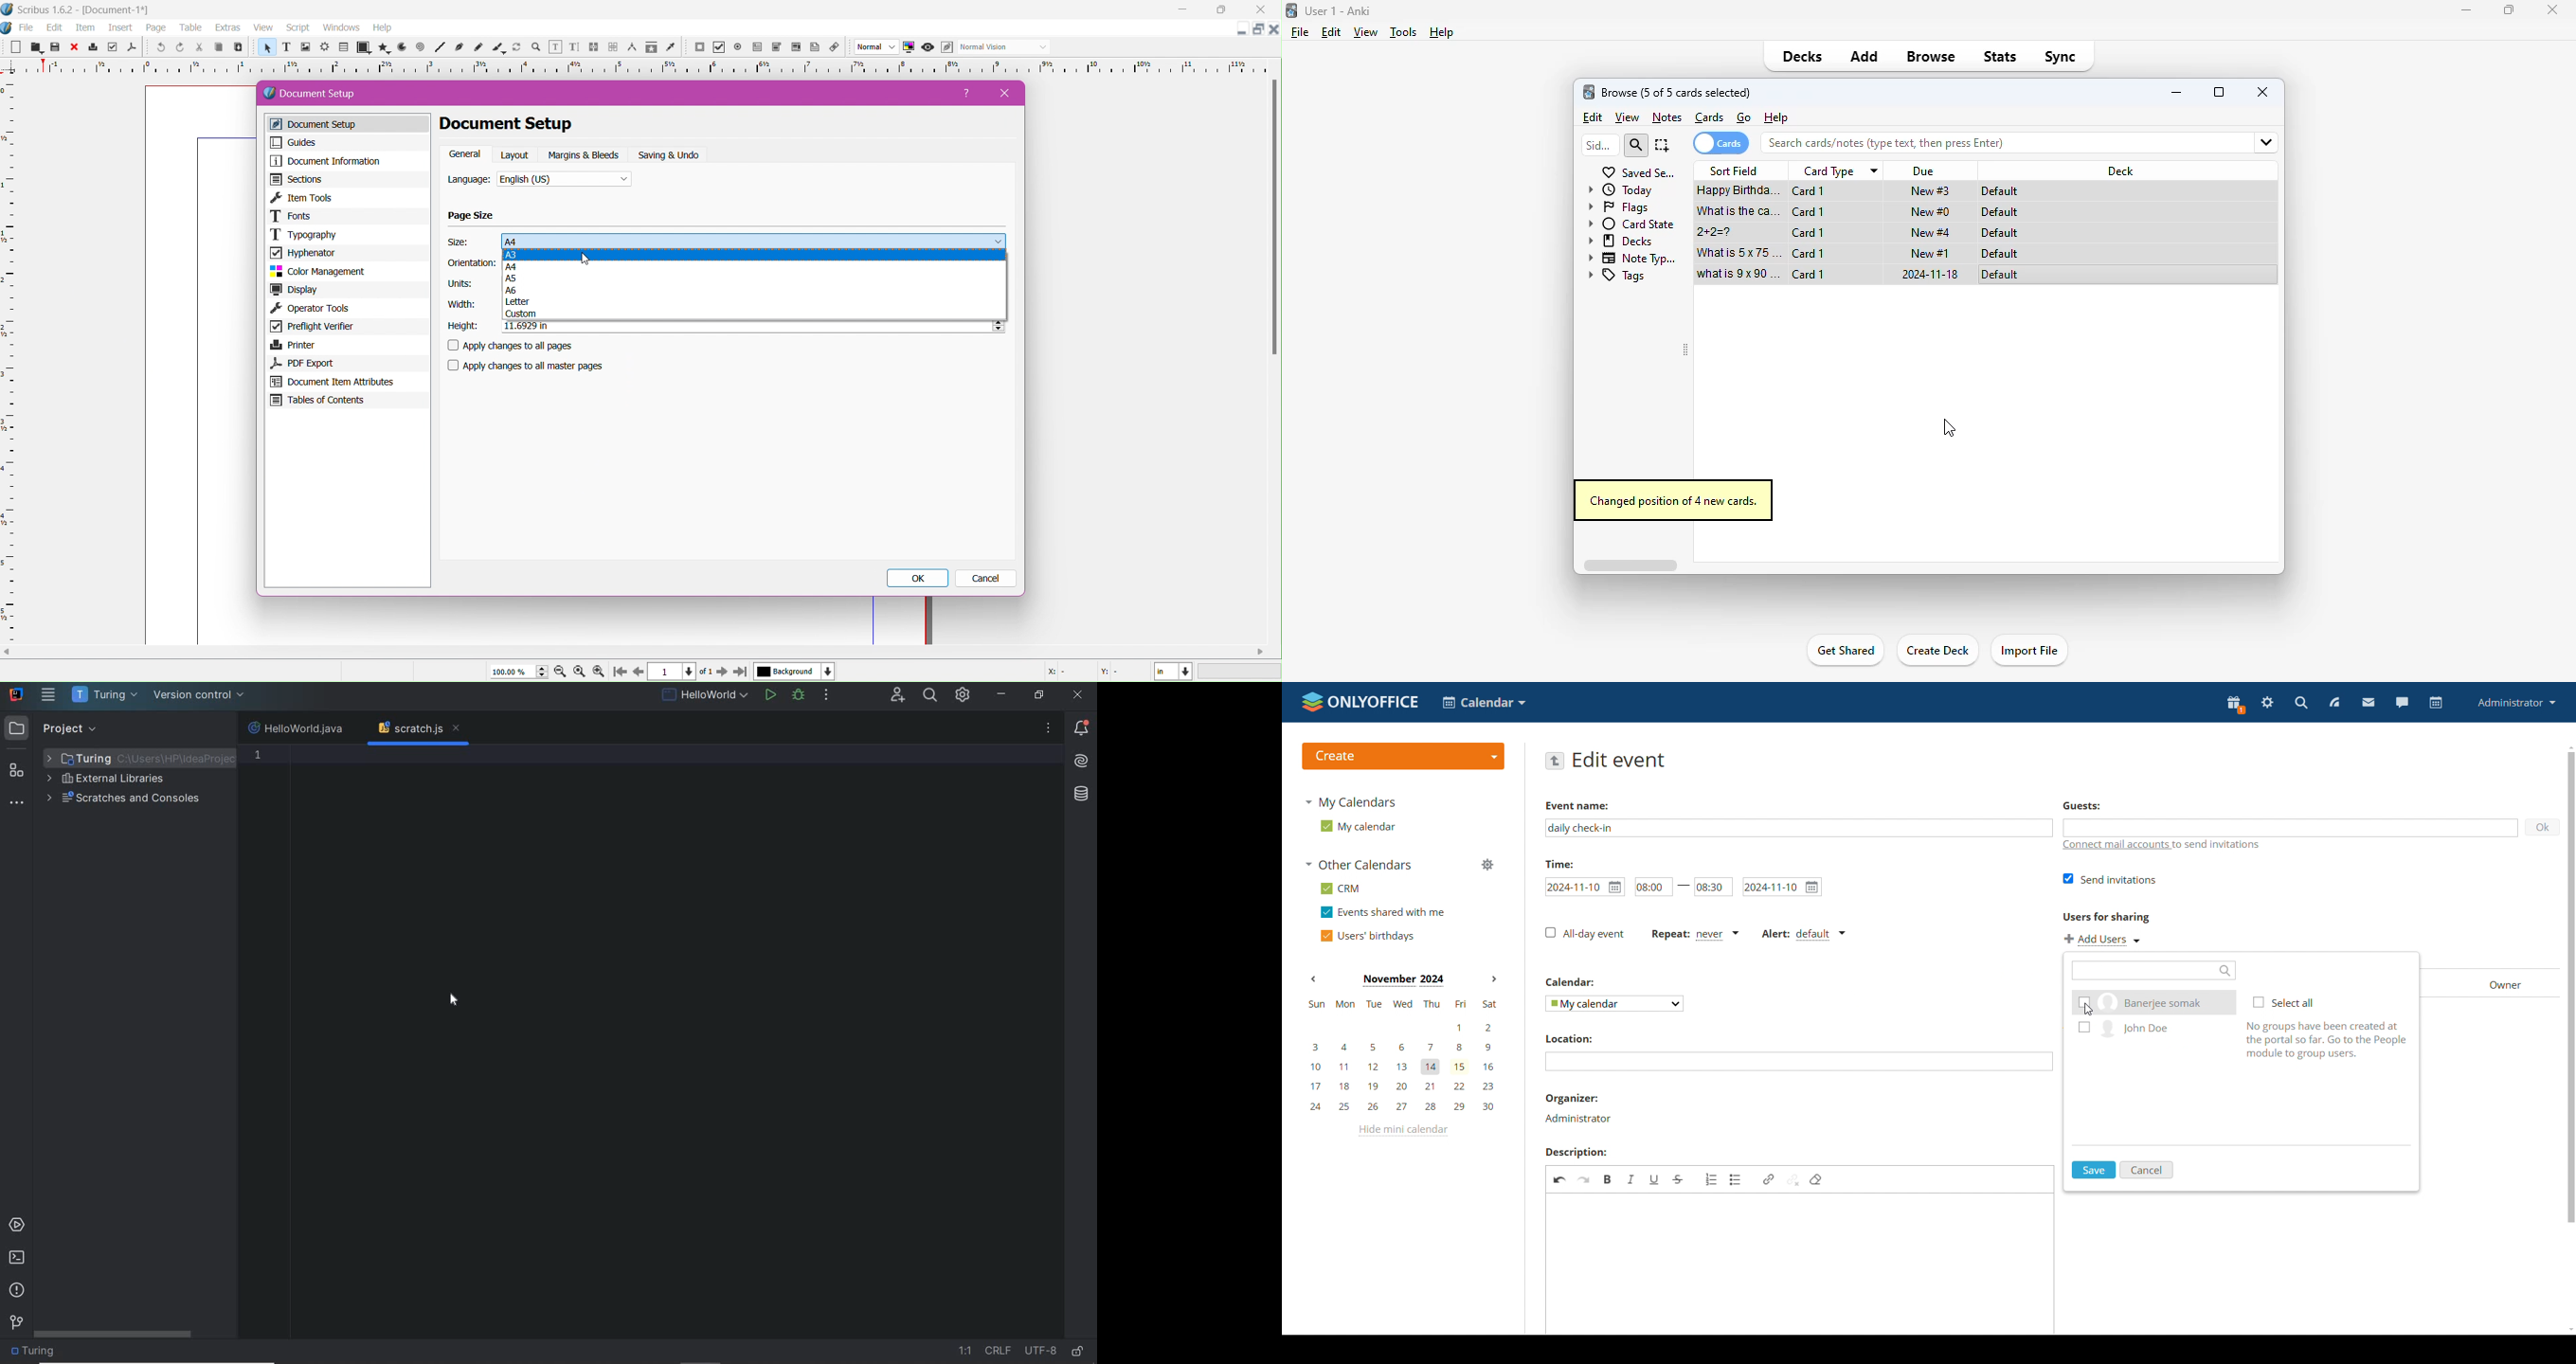 This screenshot has height=1372, width=2576. I want to click on scroll down, so click(2568, 1329).